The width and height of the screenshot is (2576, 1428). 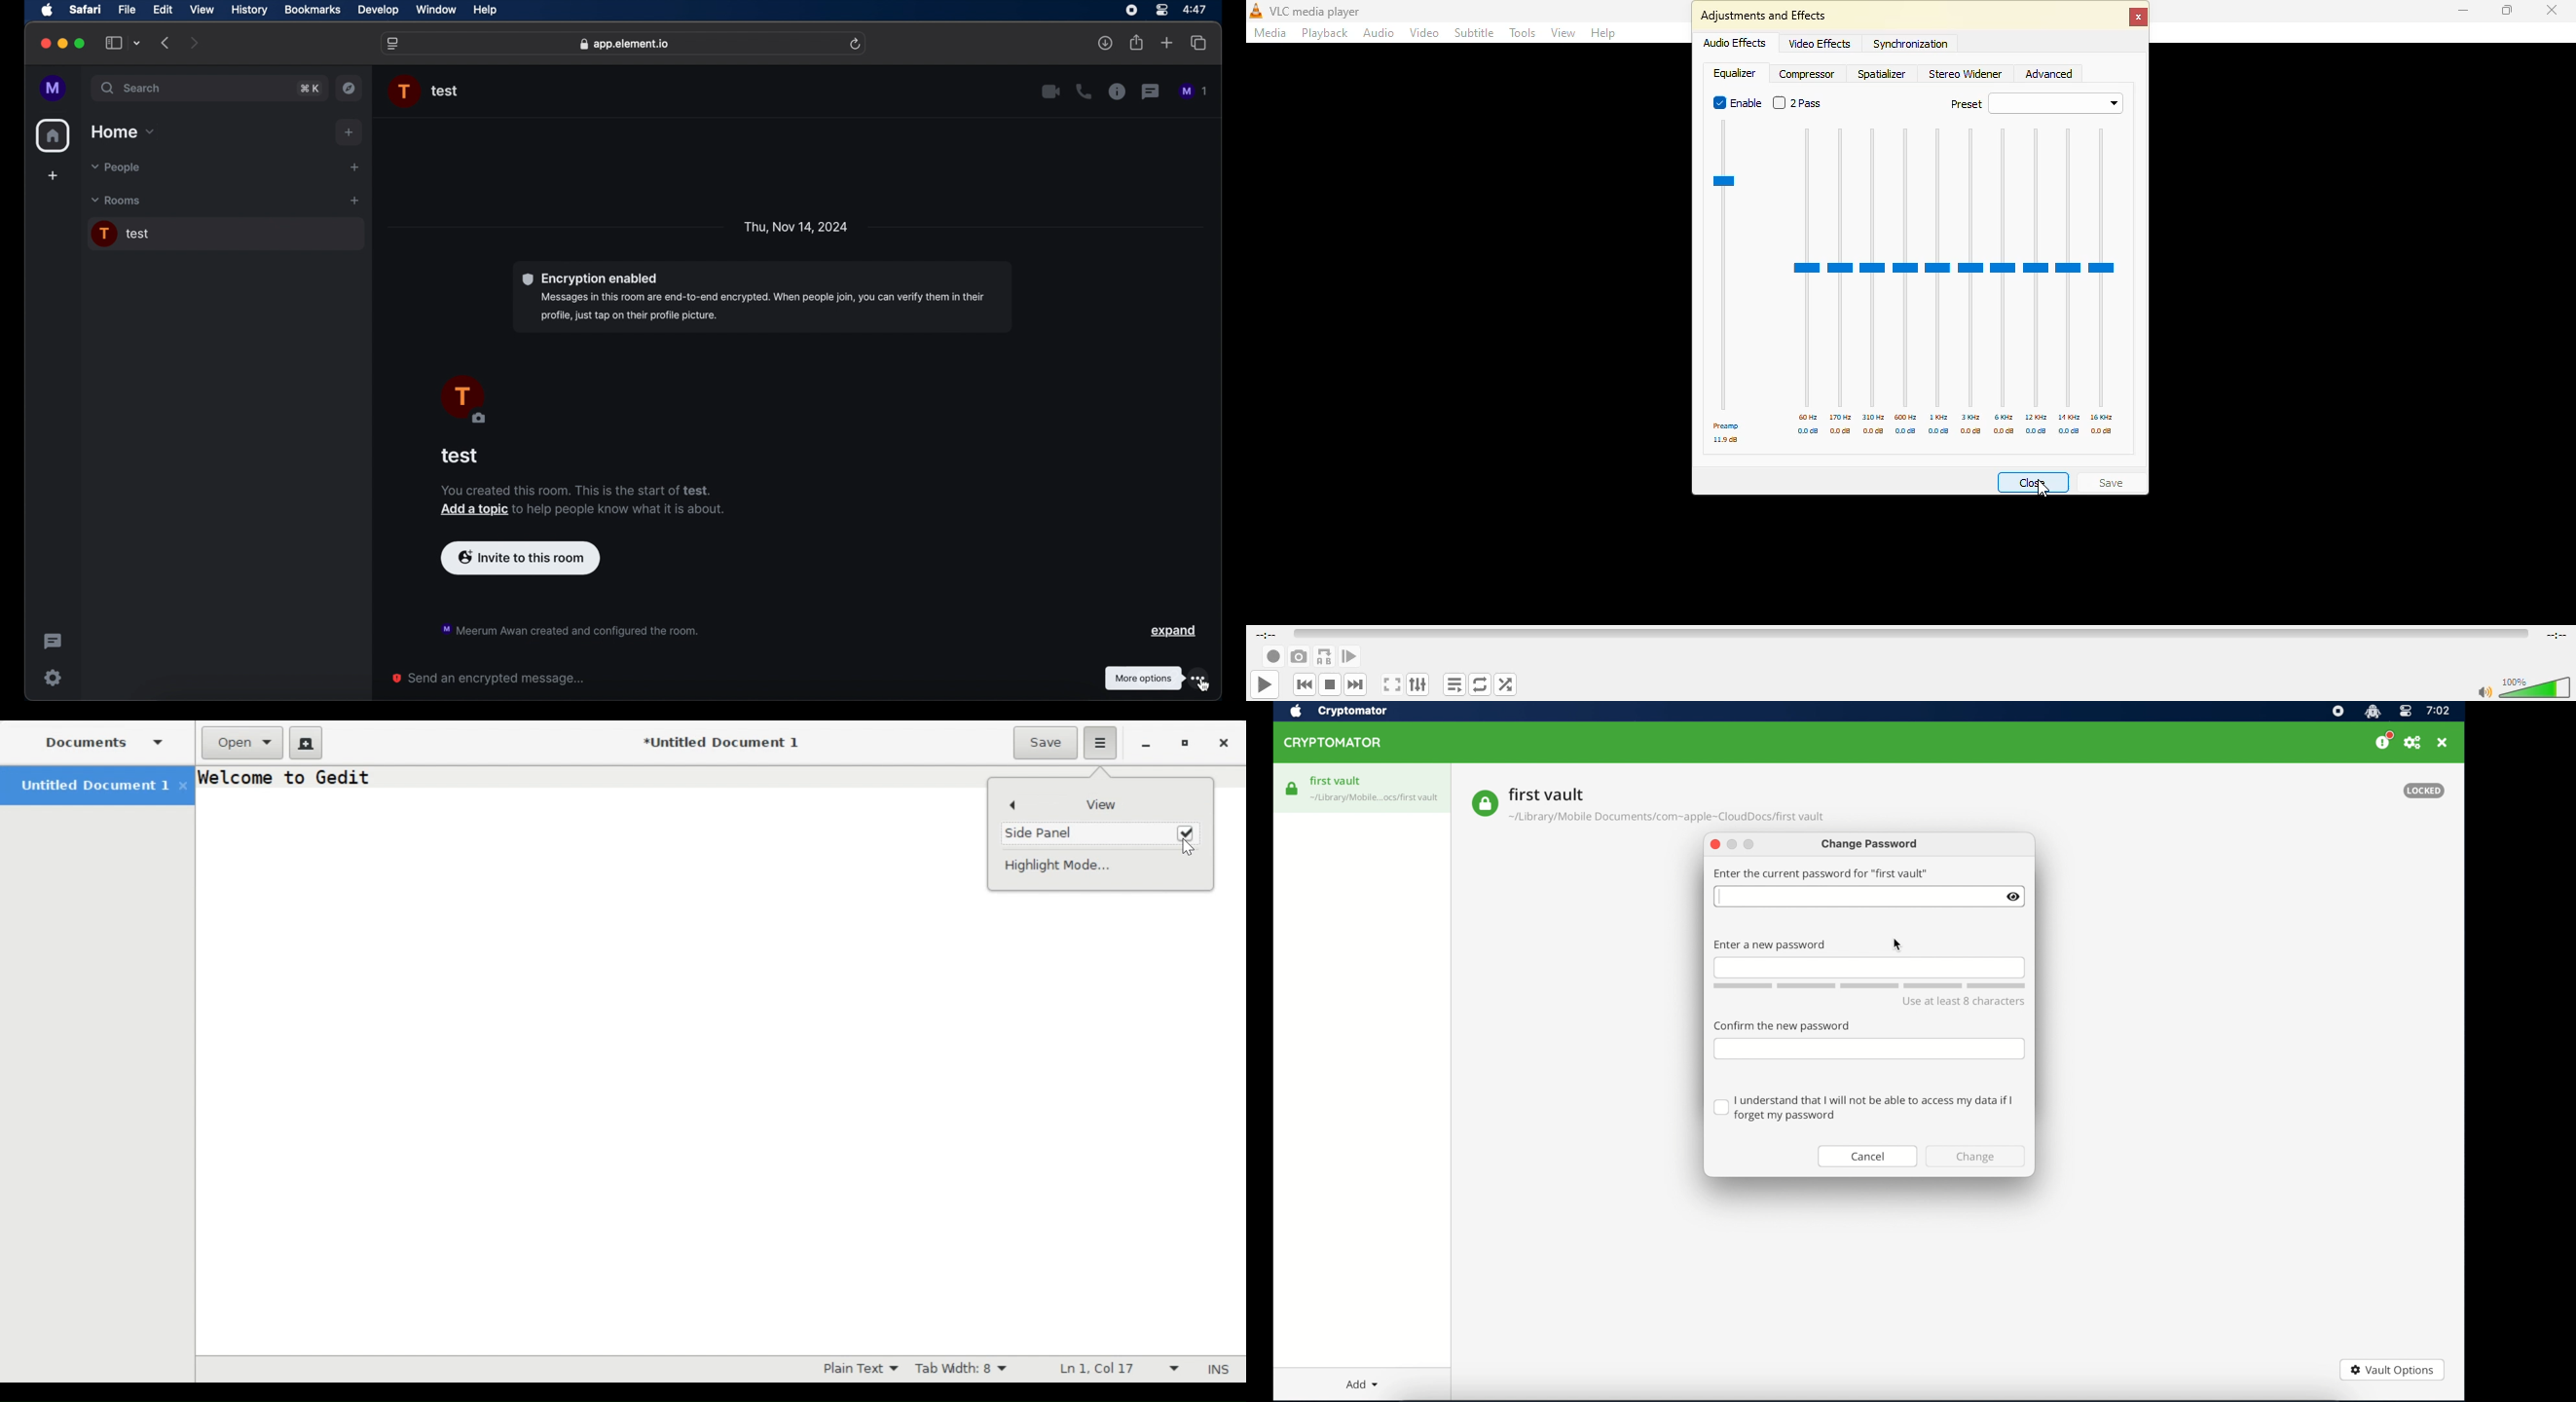 I want to click on db, so click(x=2101, y=431).